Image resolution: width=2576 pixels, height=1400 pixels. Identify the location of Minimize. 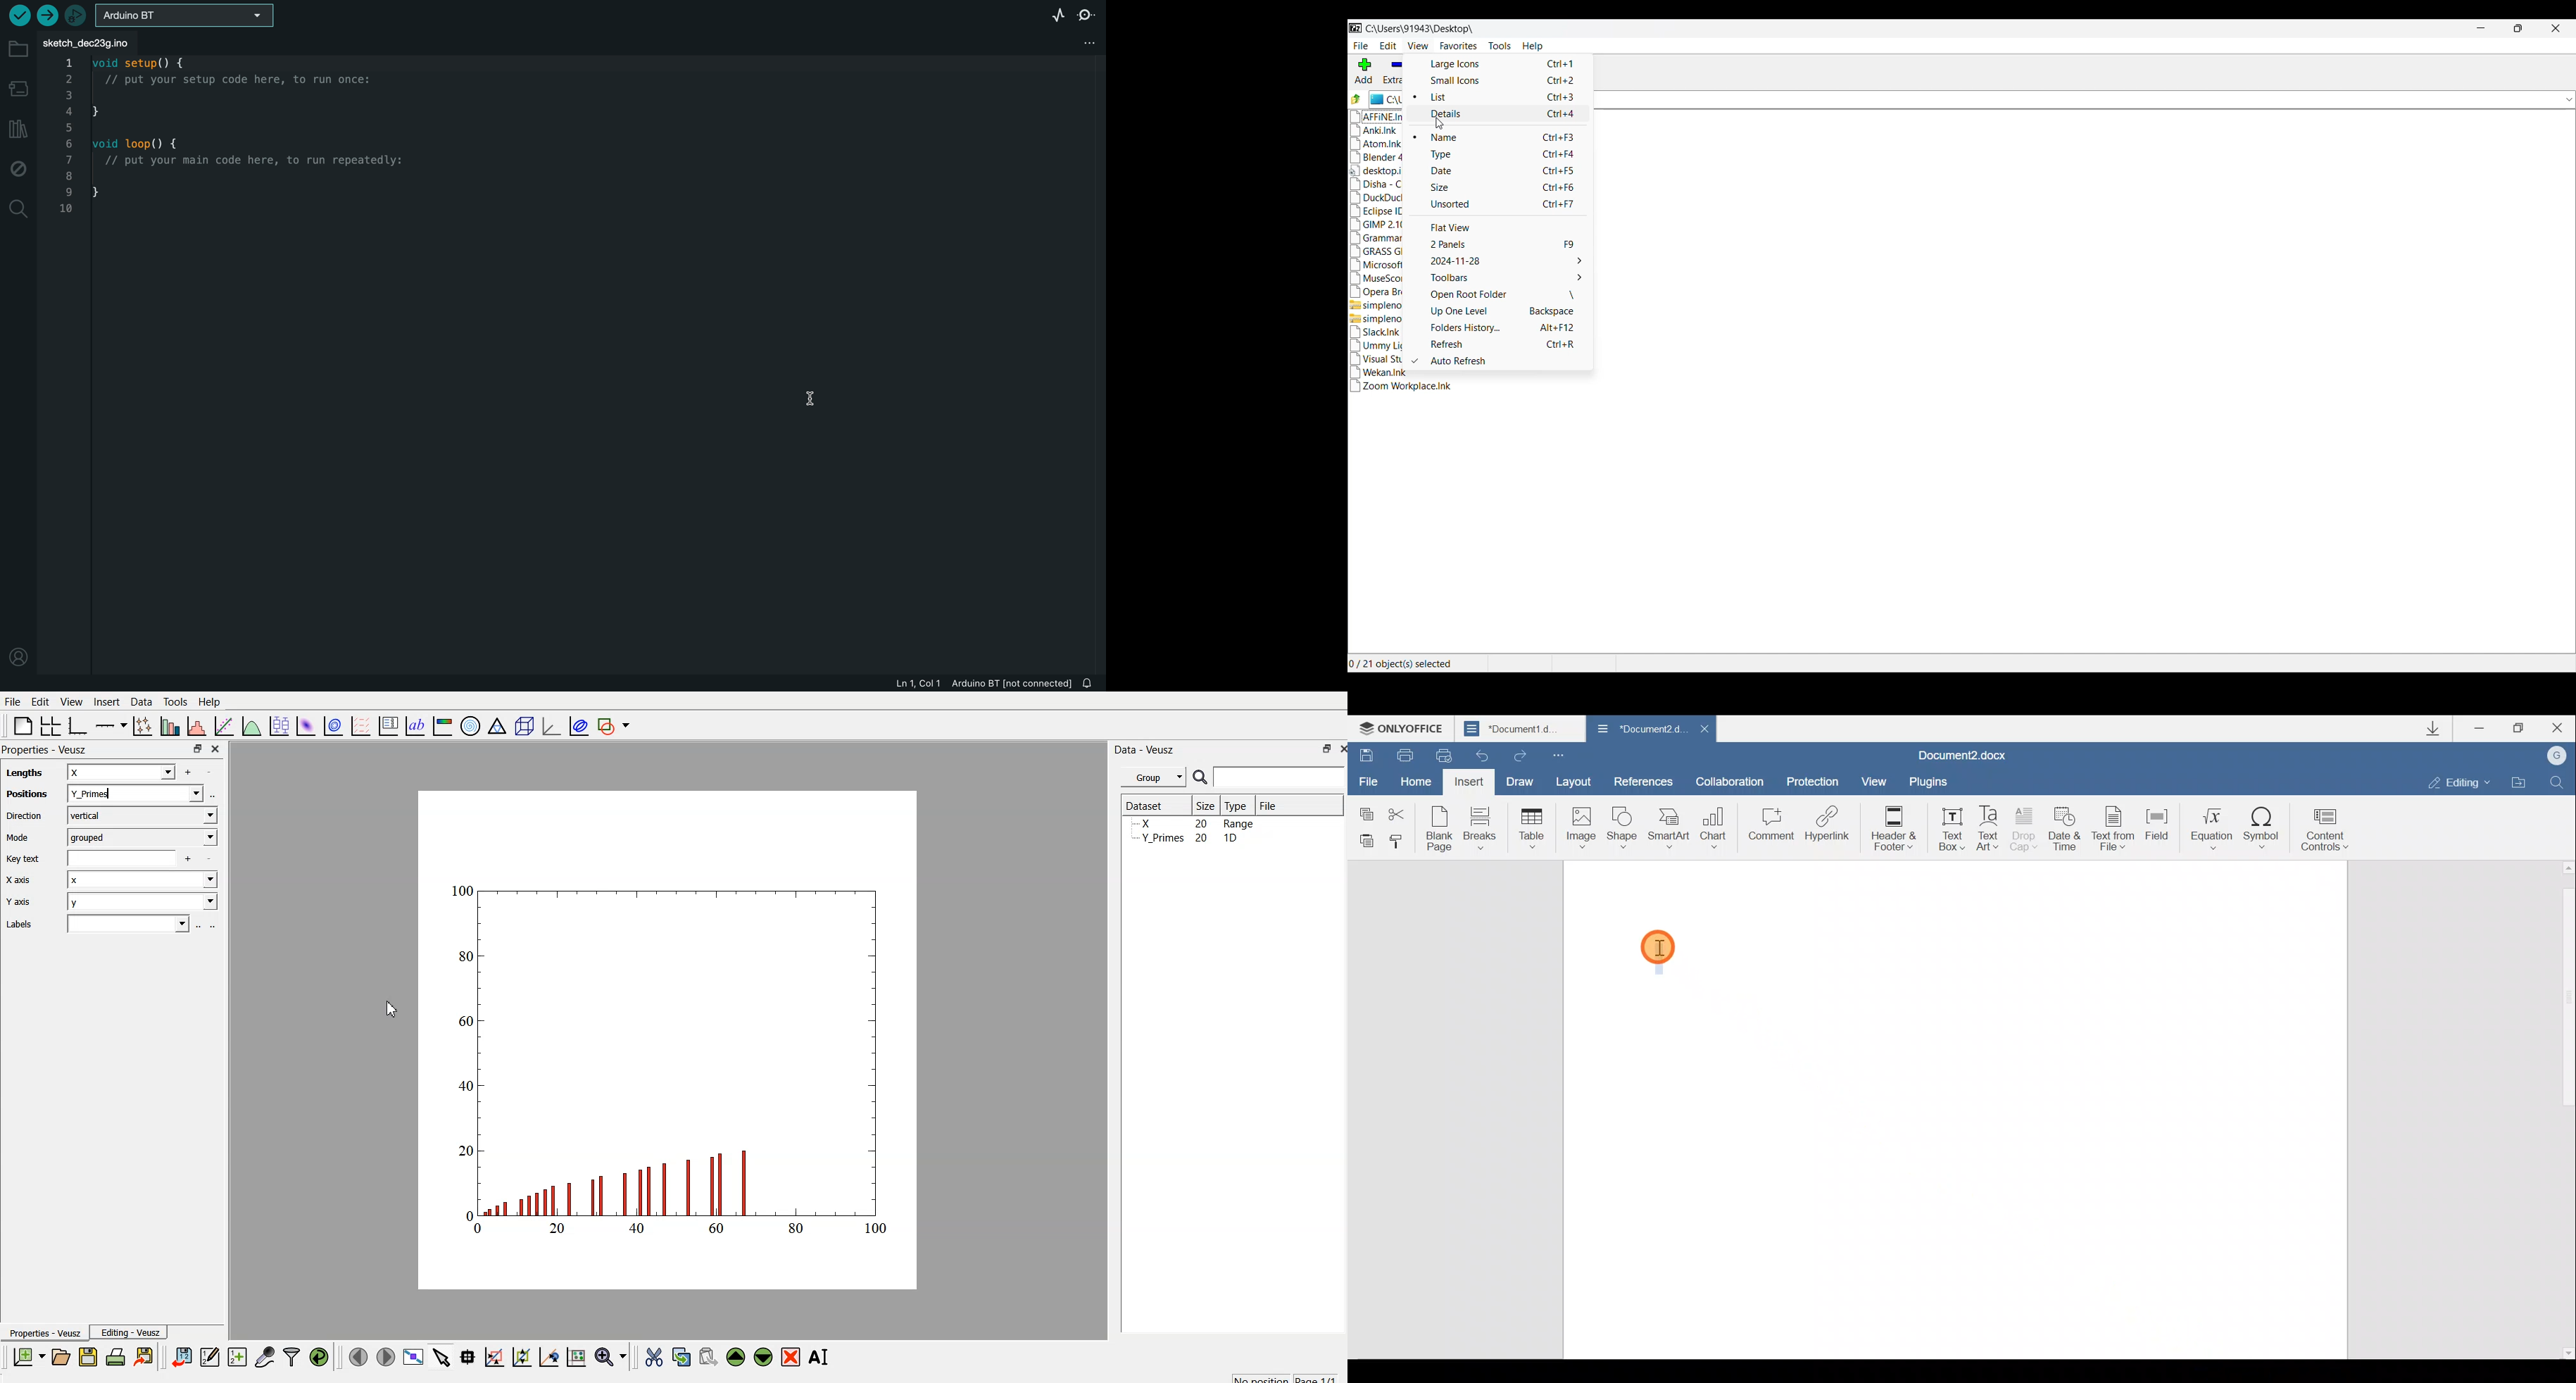
(2481, 730).